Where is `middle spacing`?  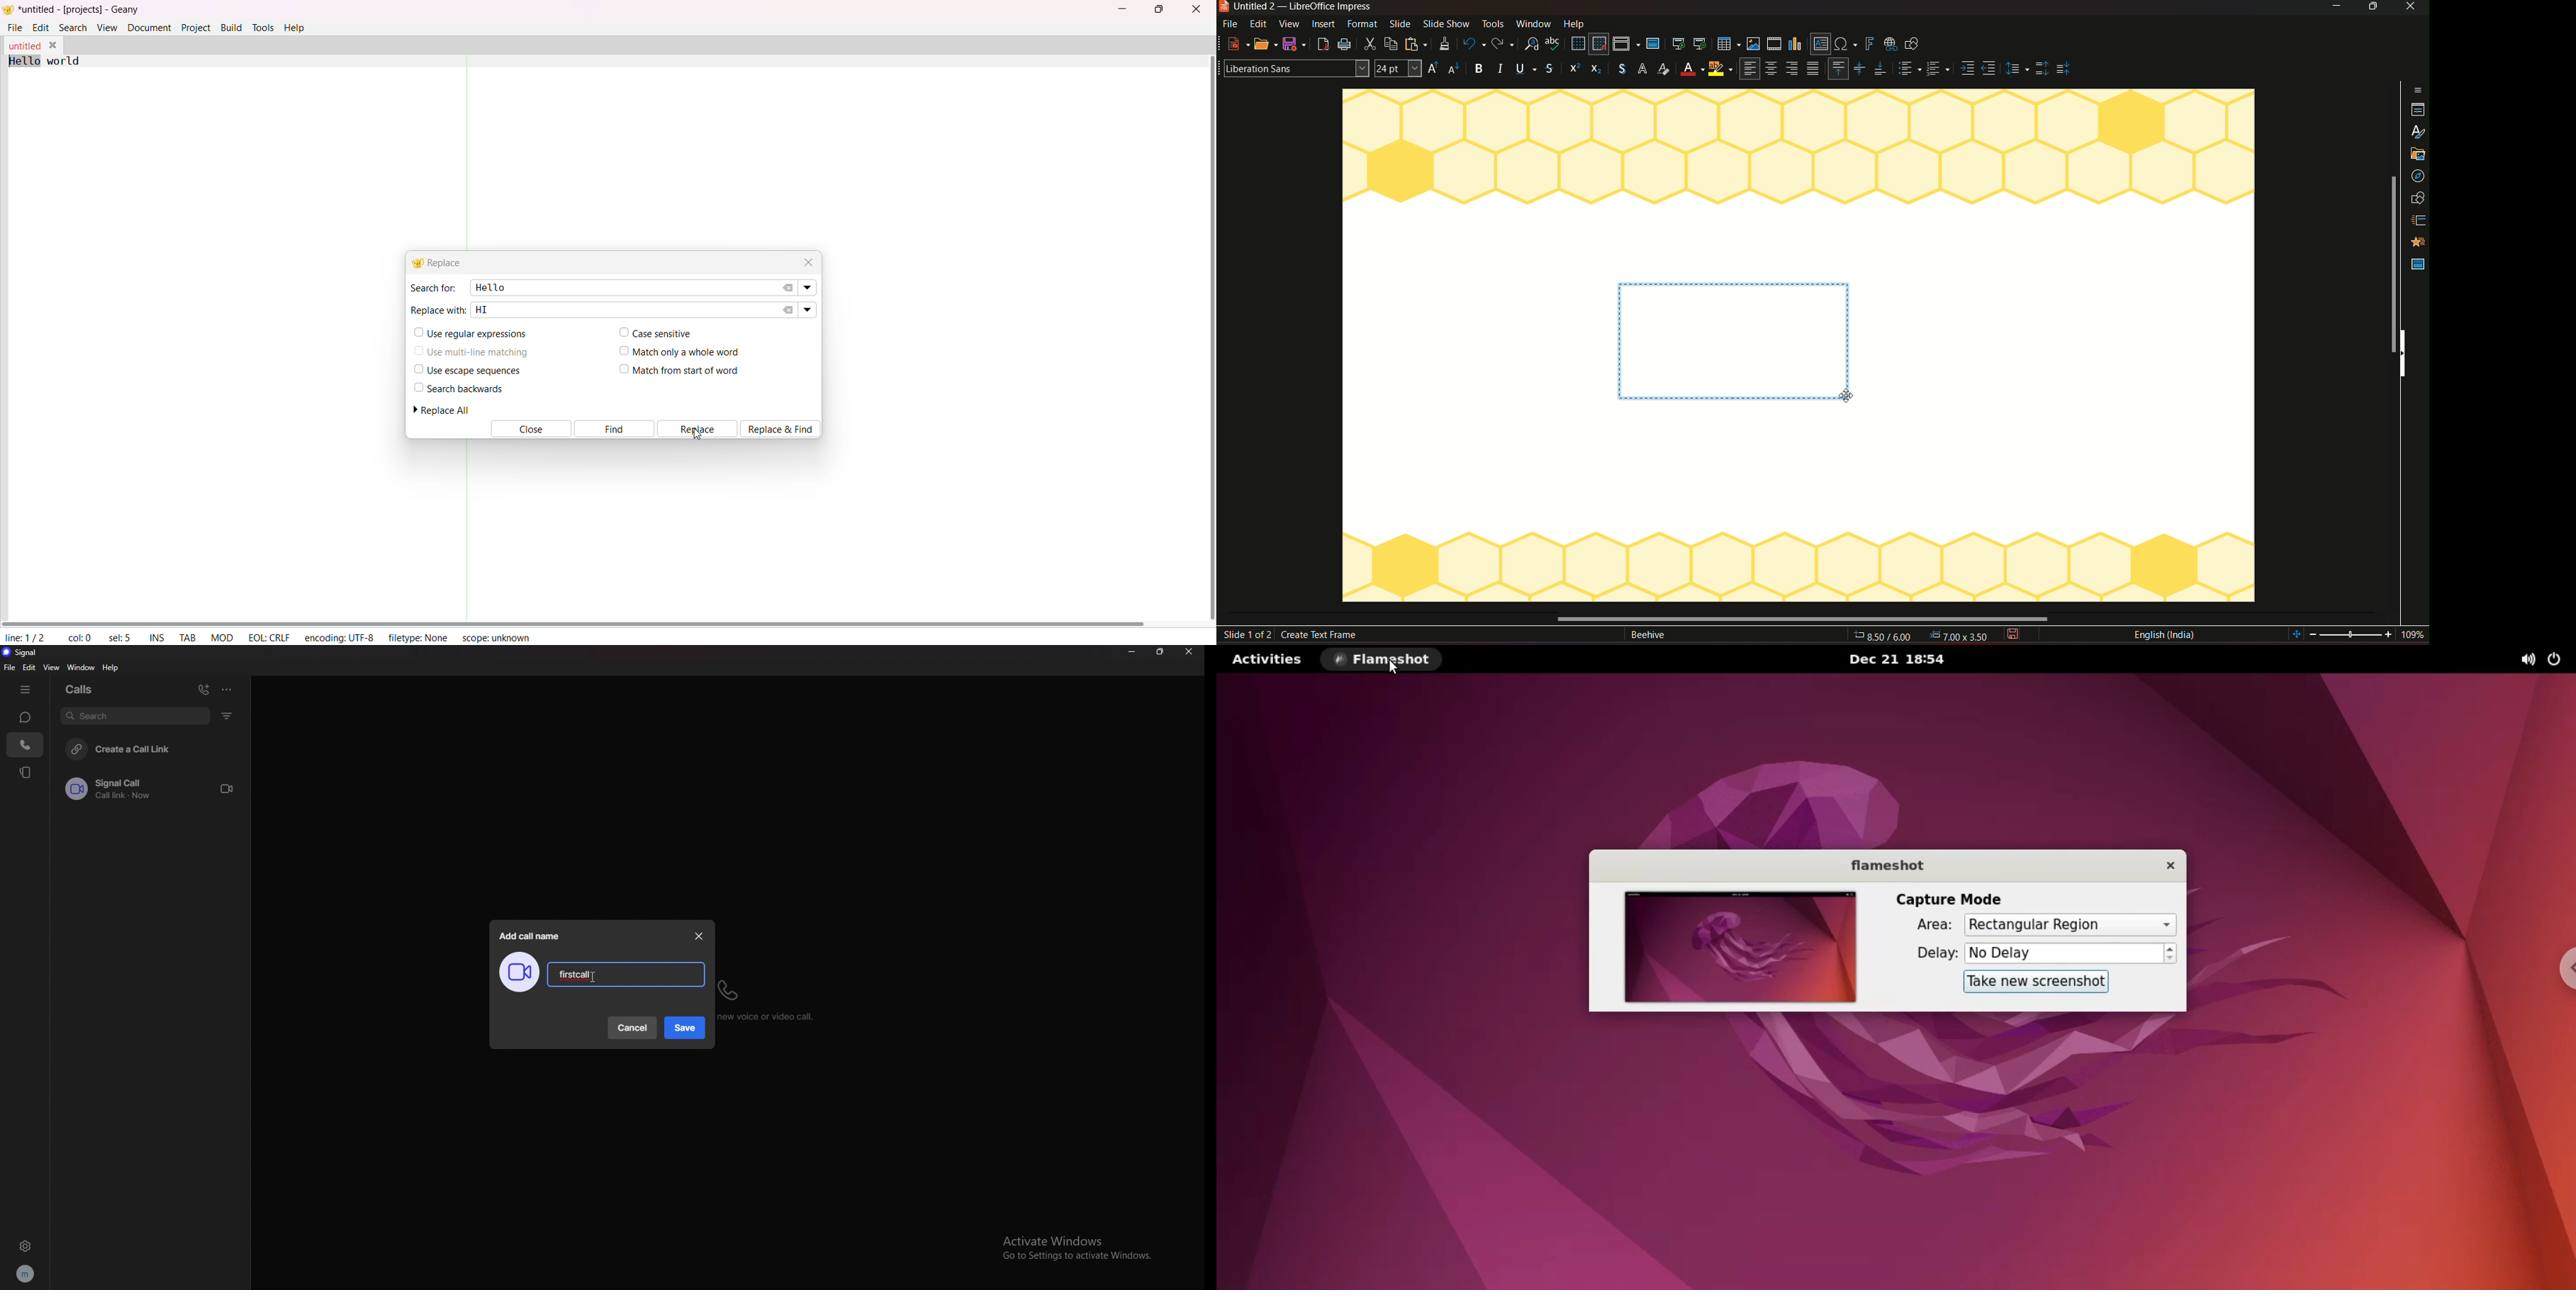 middle spacing is located at coordinates (2066, 69).